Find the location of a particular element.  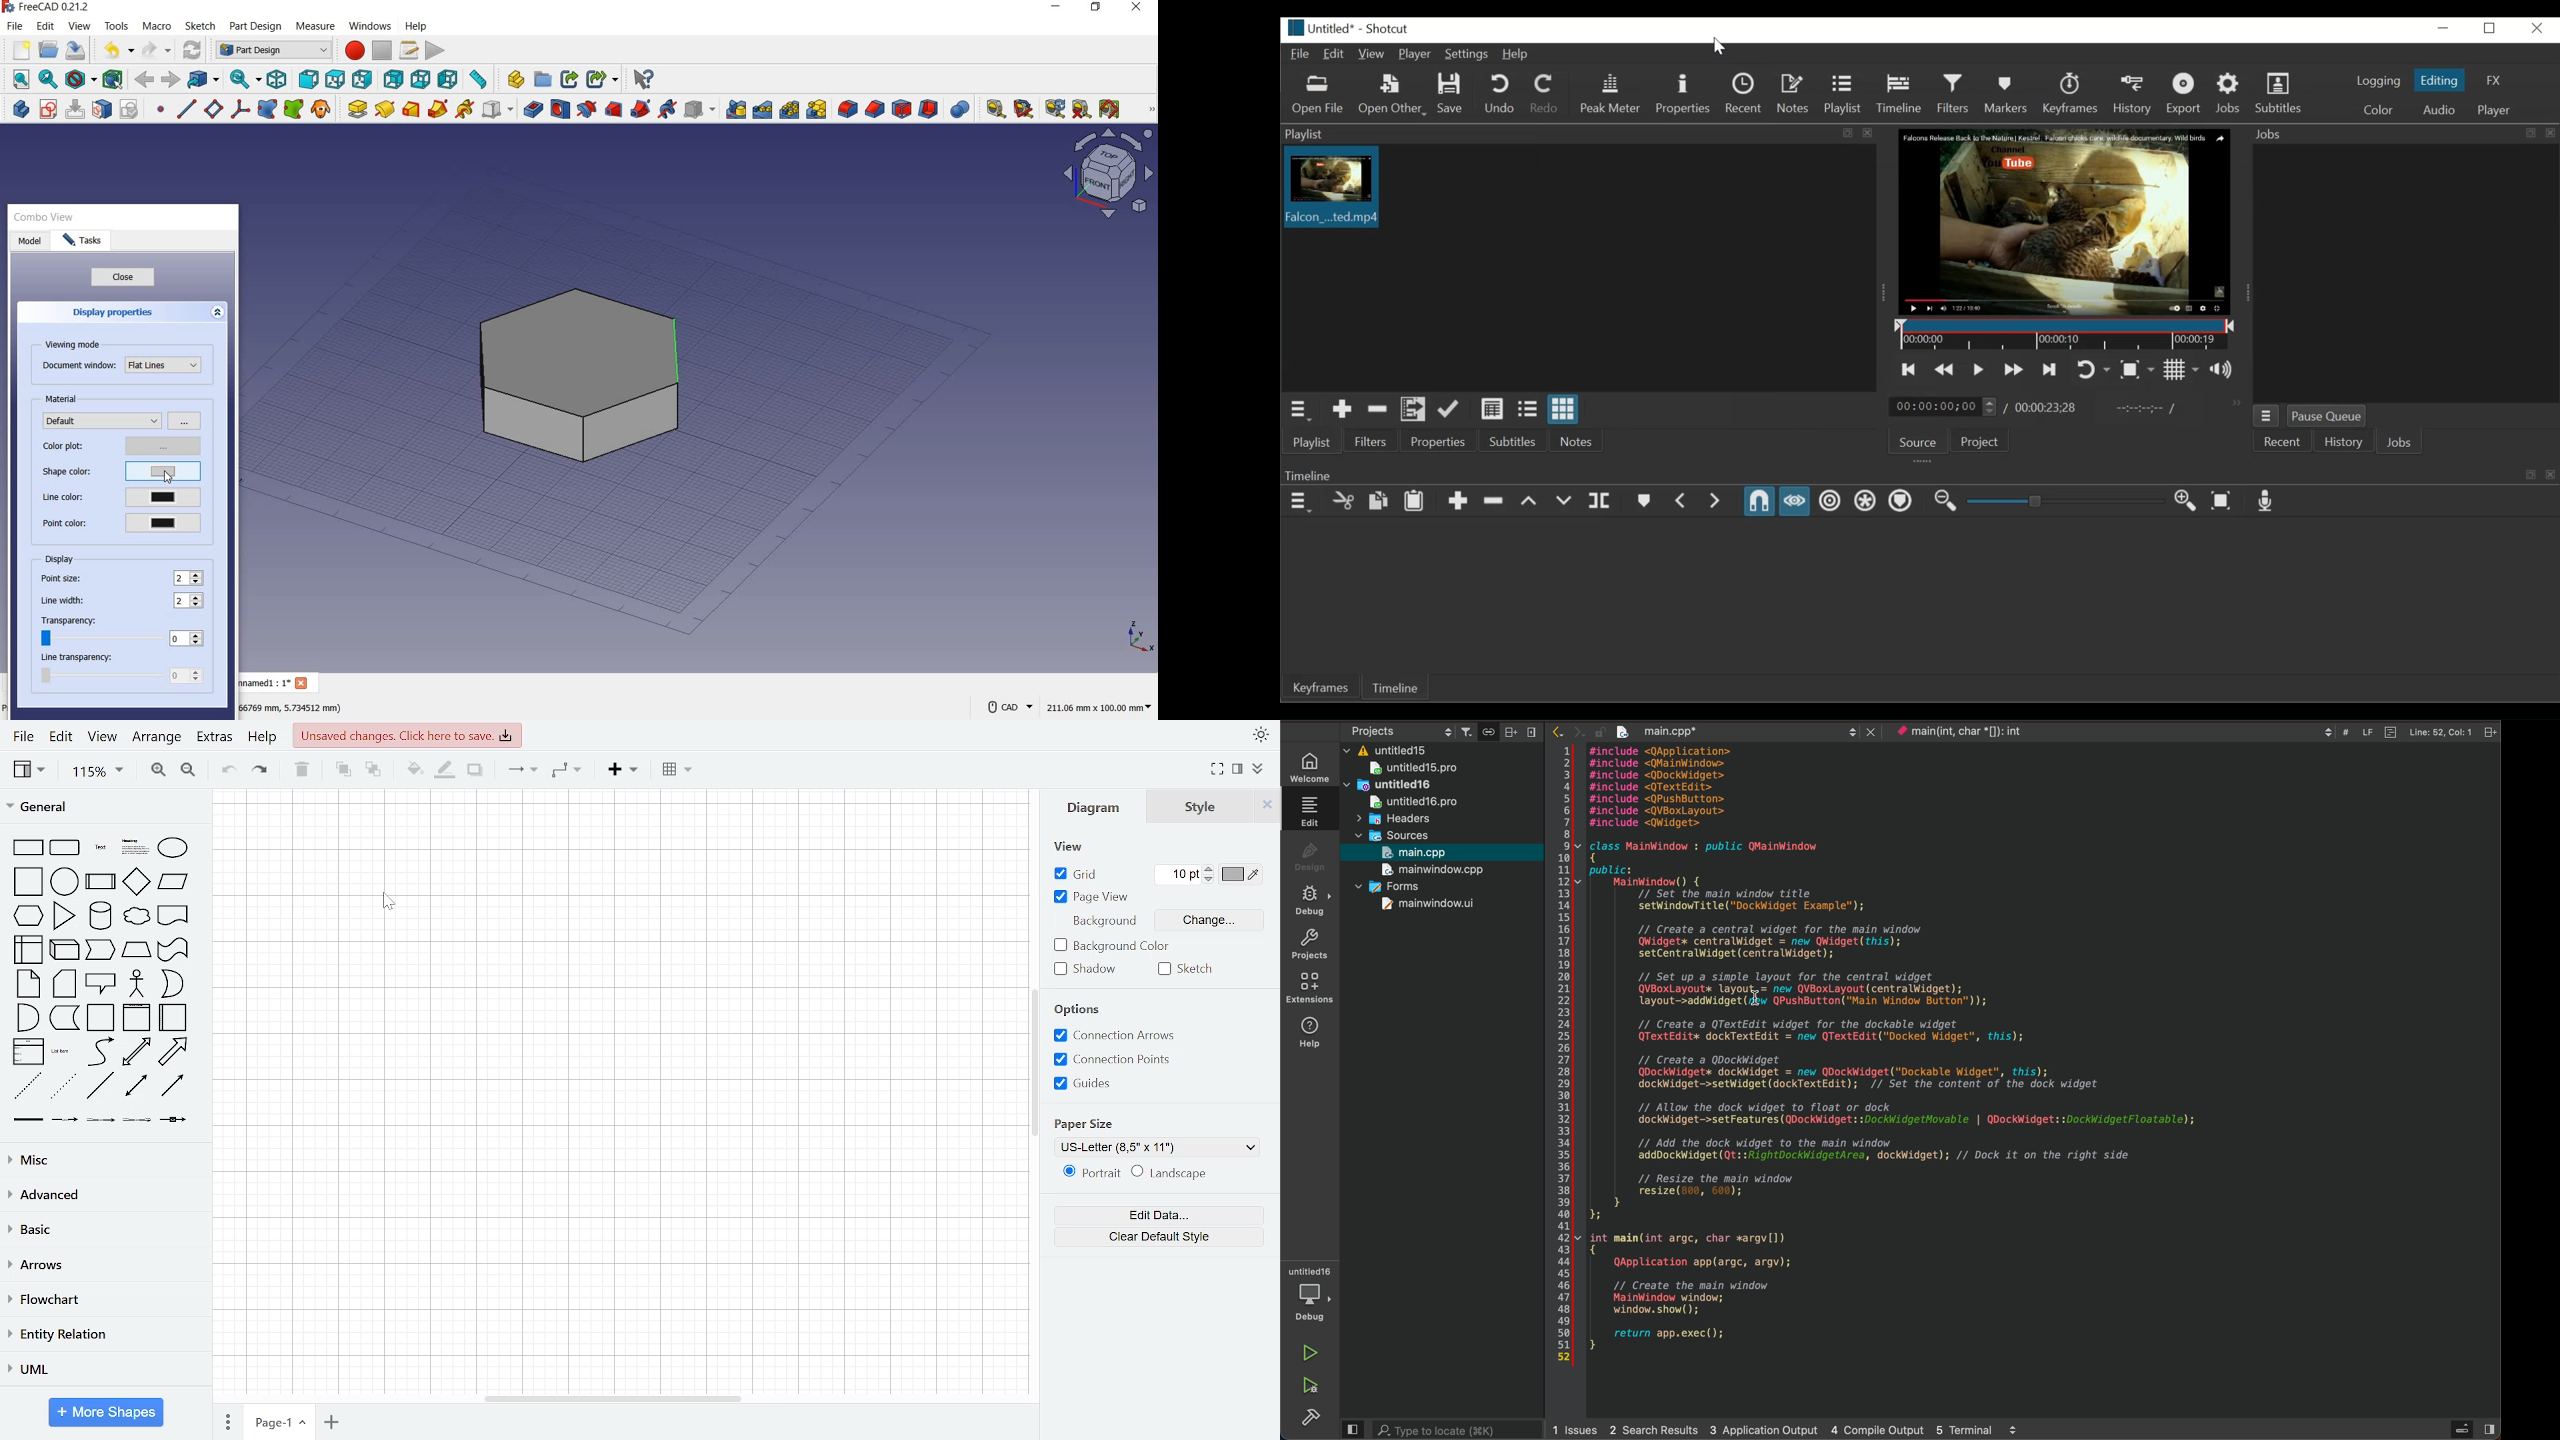

fit all is located at coordinates (18, 79).